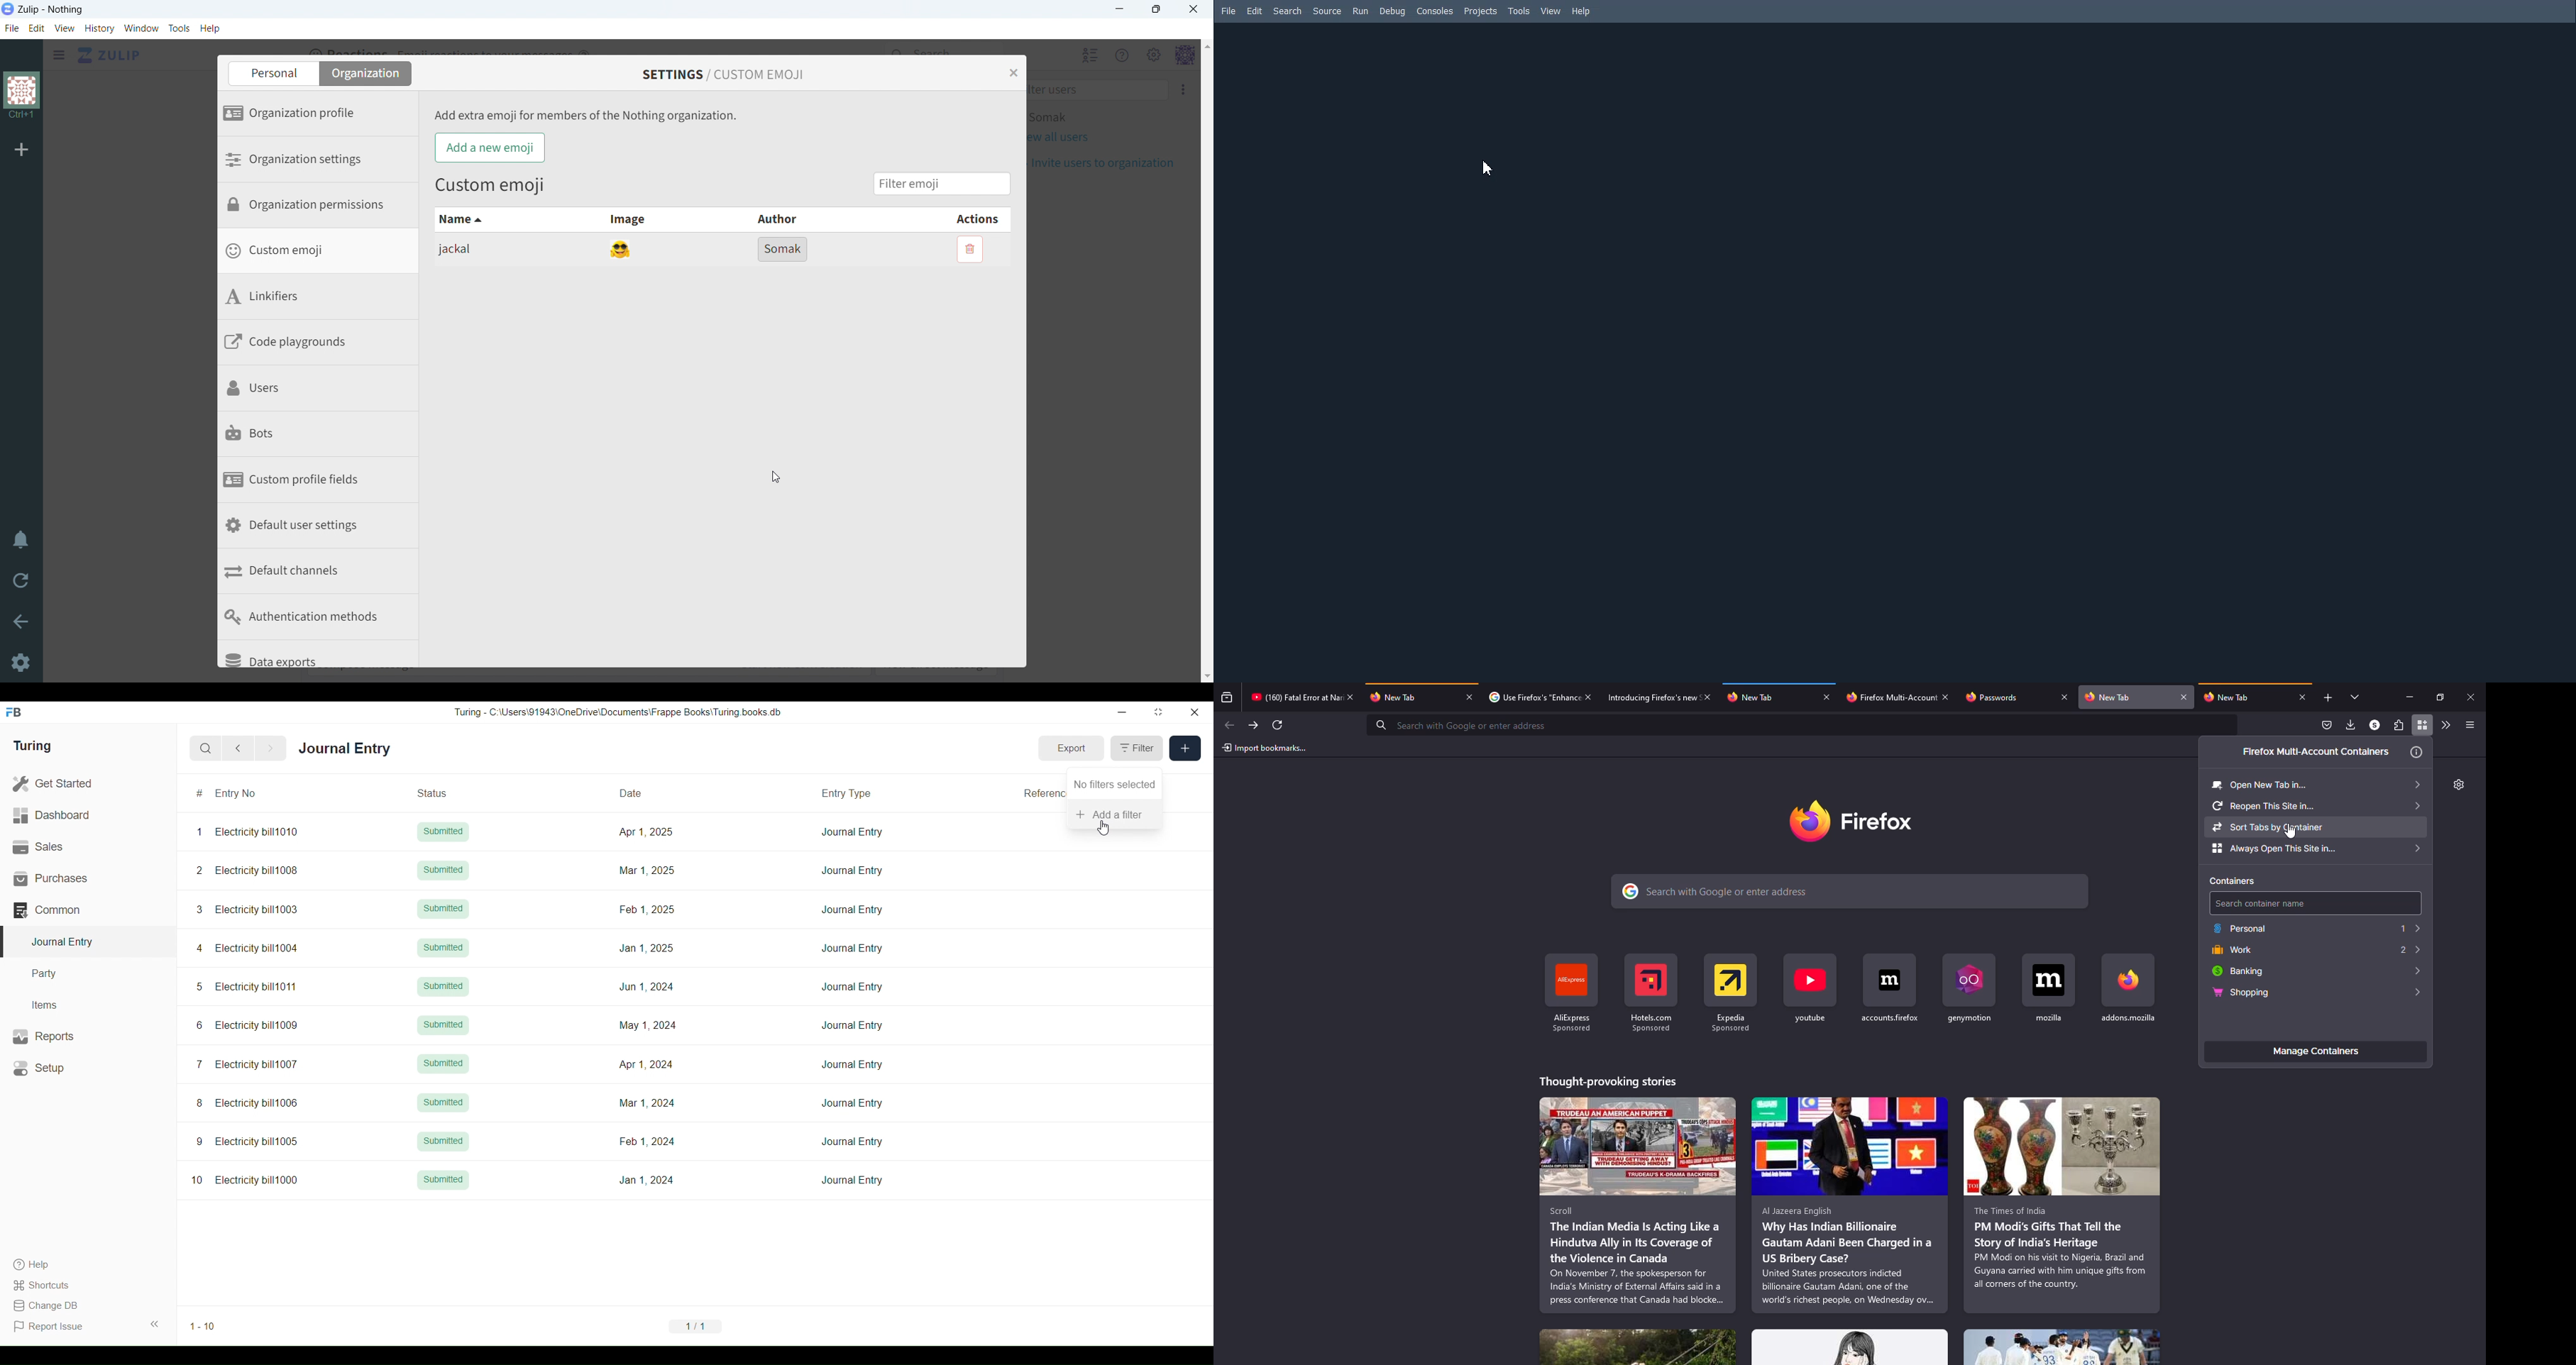  Describe the element at coordinates (279, 73) in the screenshot. I see `personal` at that location.